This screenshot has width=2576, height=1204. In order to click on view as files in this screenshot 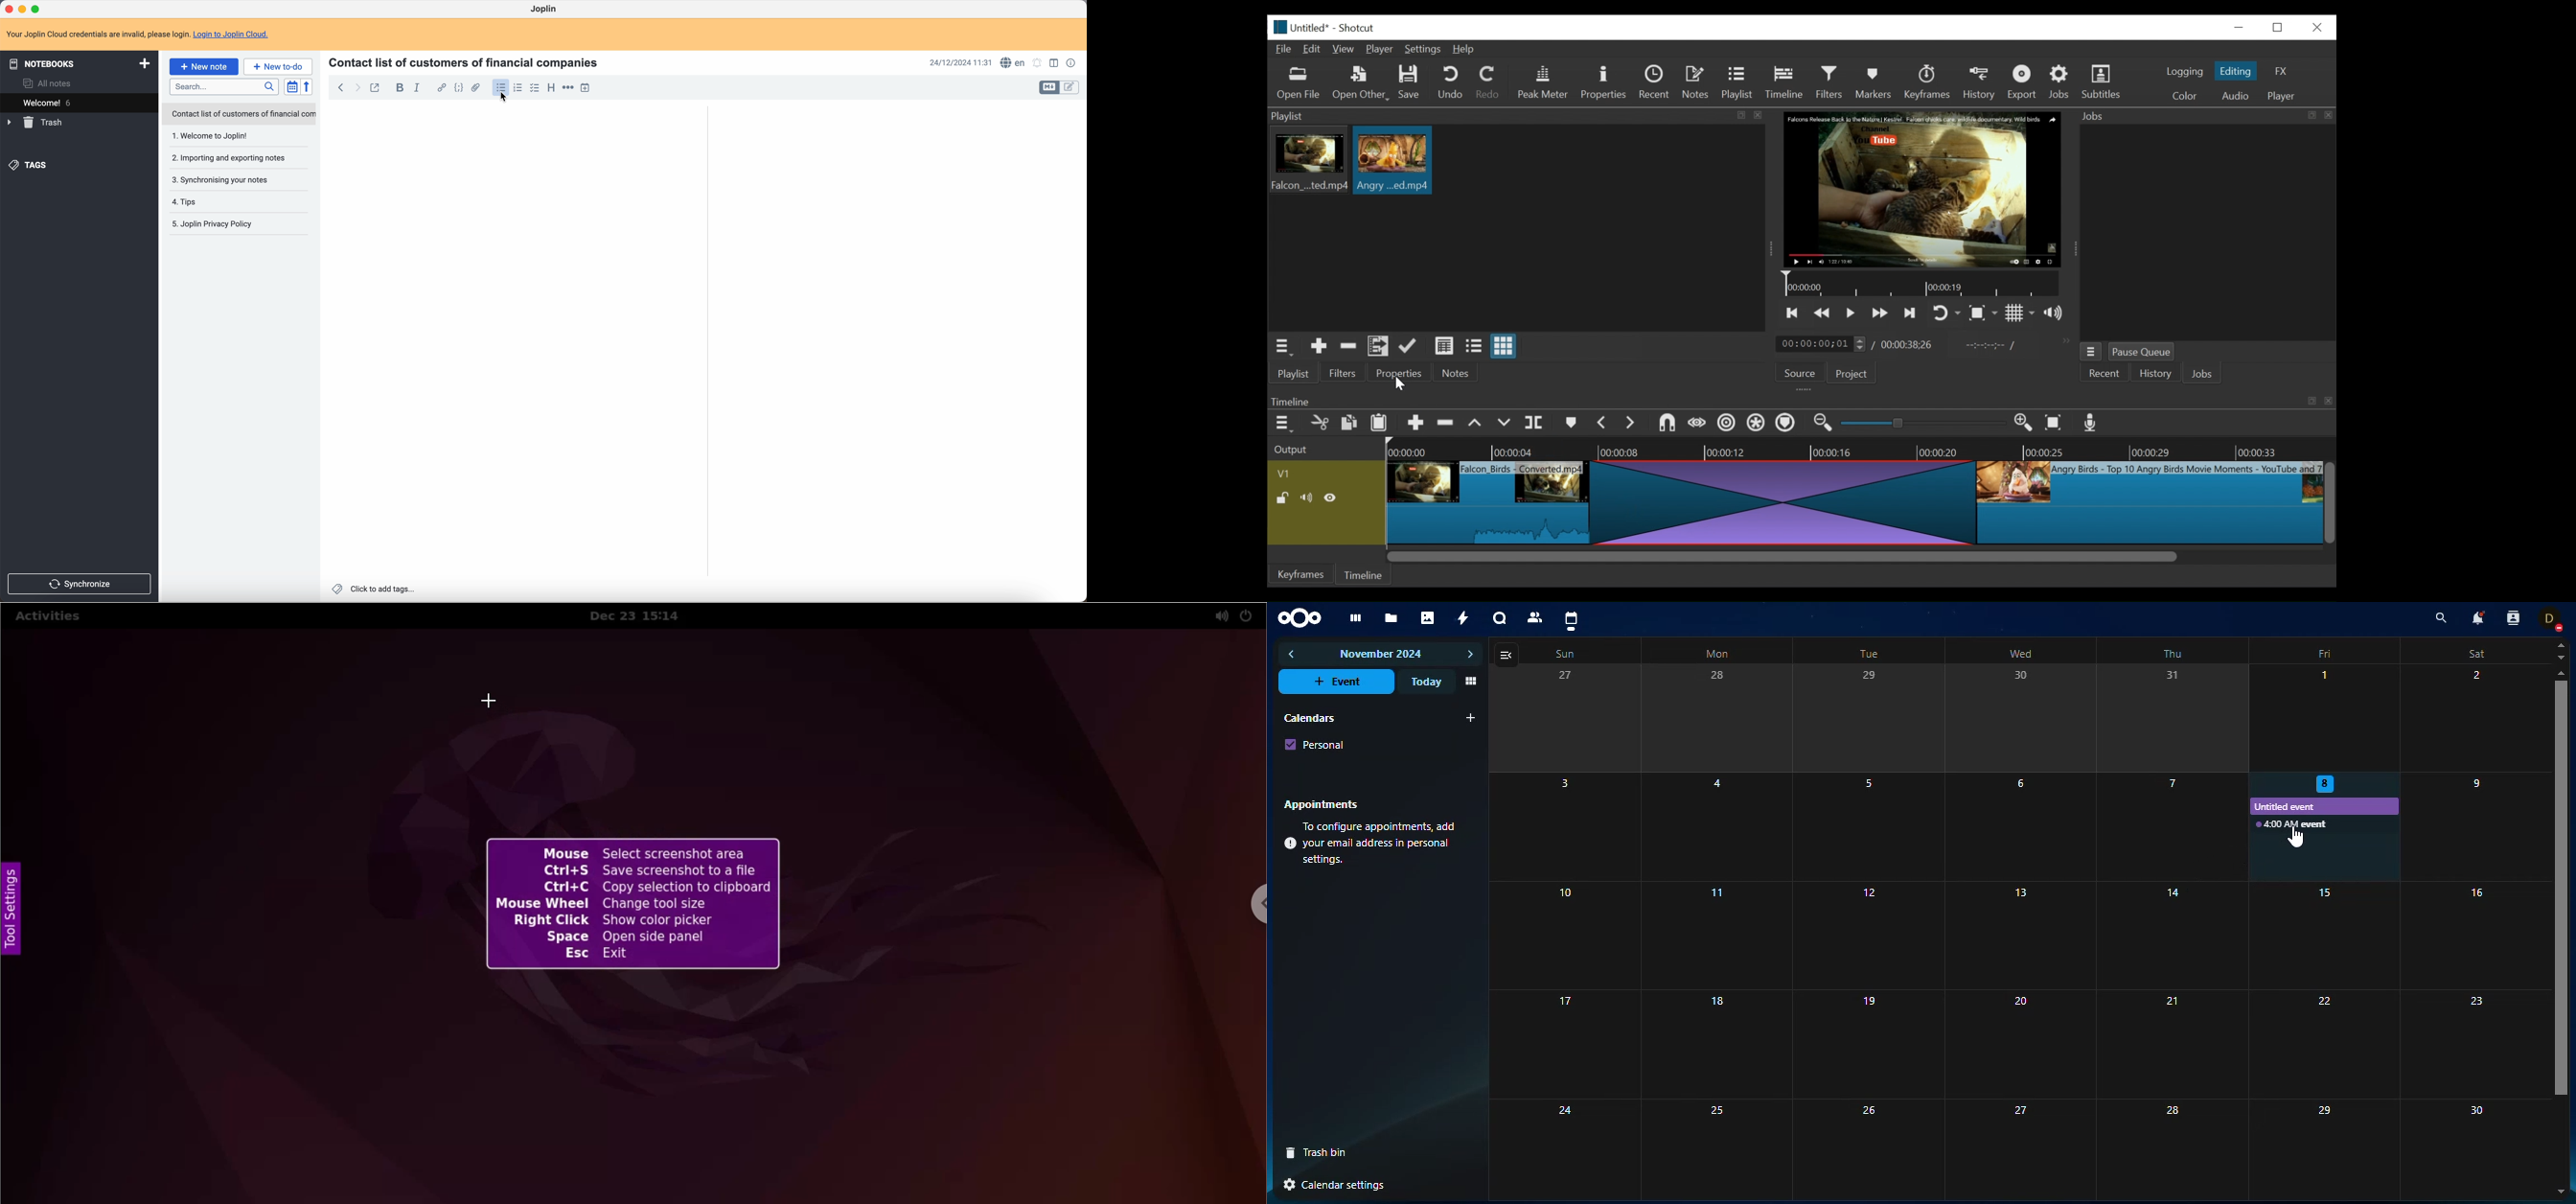, I will do `click(1475, 346)`.